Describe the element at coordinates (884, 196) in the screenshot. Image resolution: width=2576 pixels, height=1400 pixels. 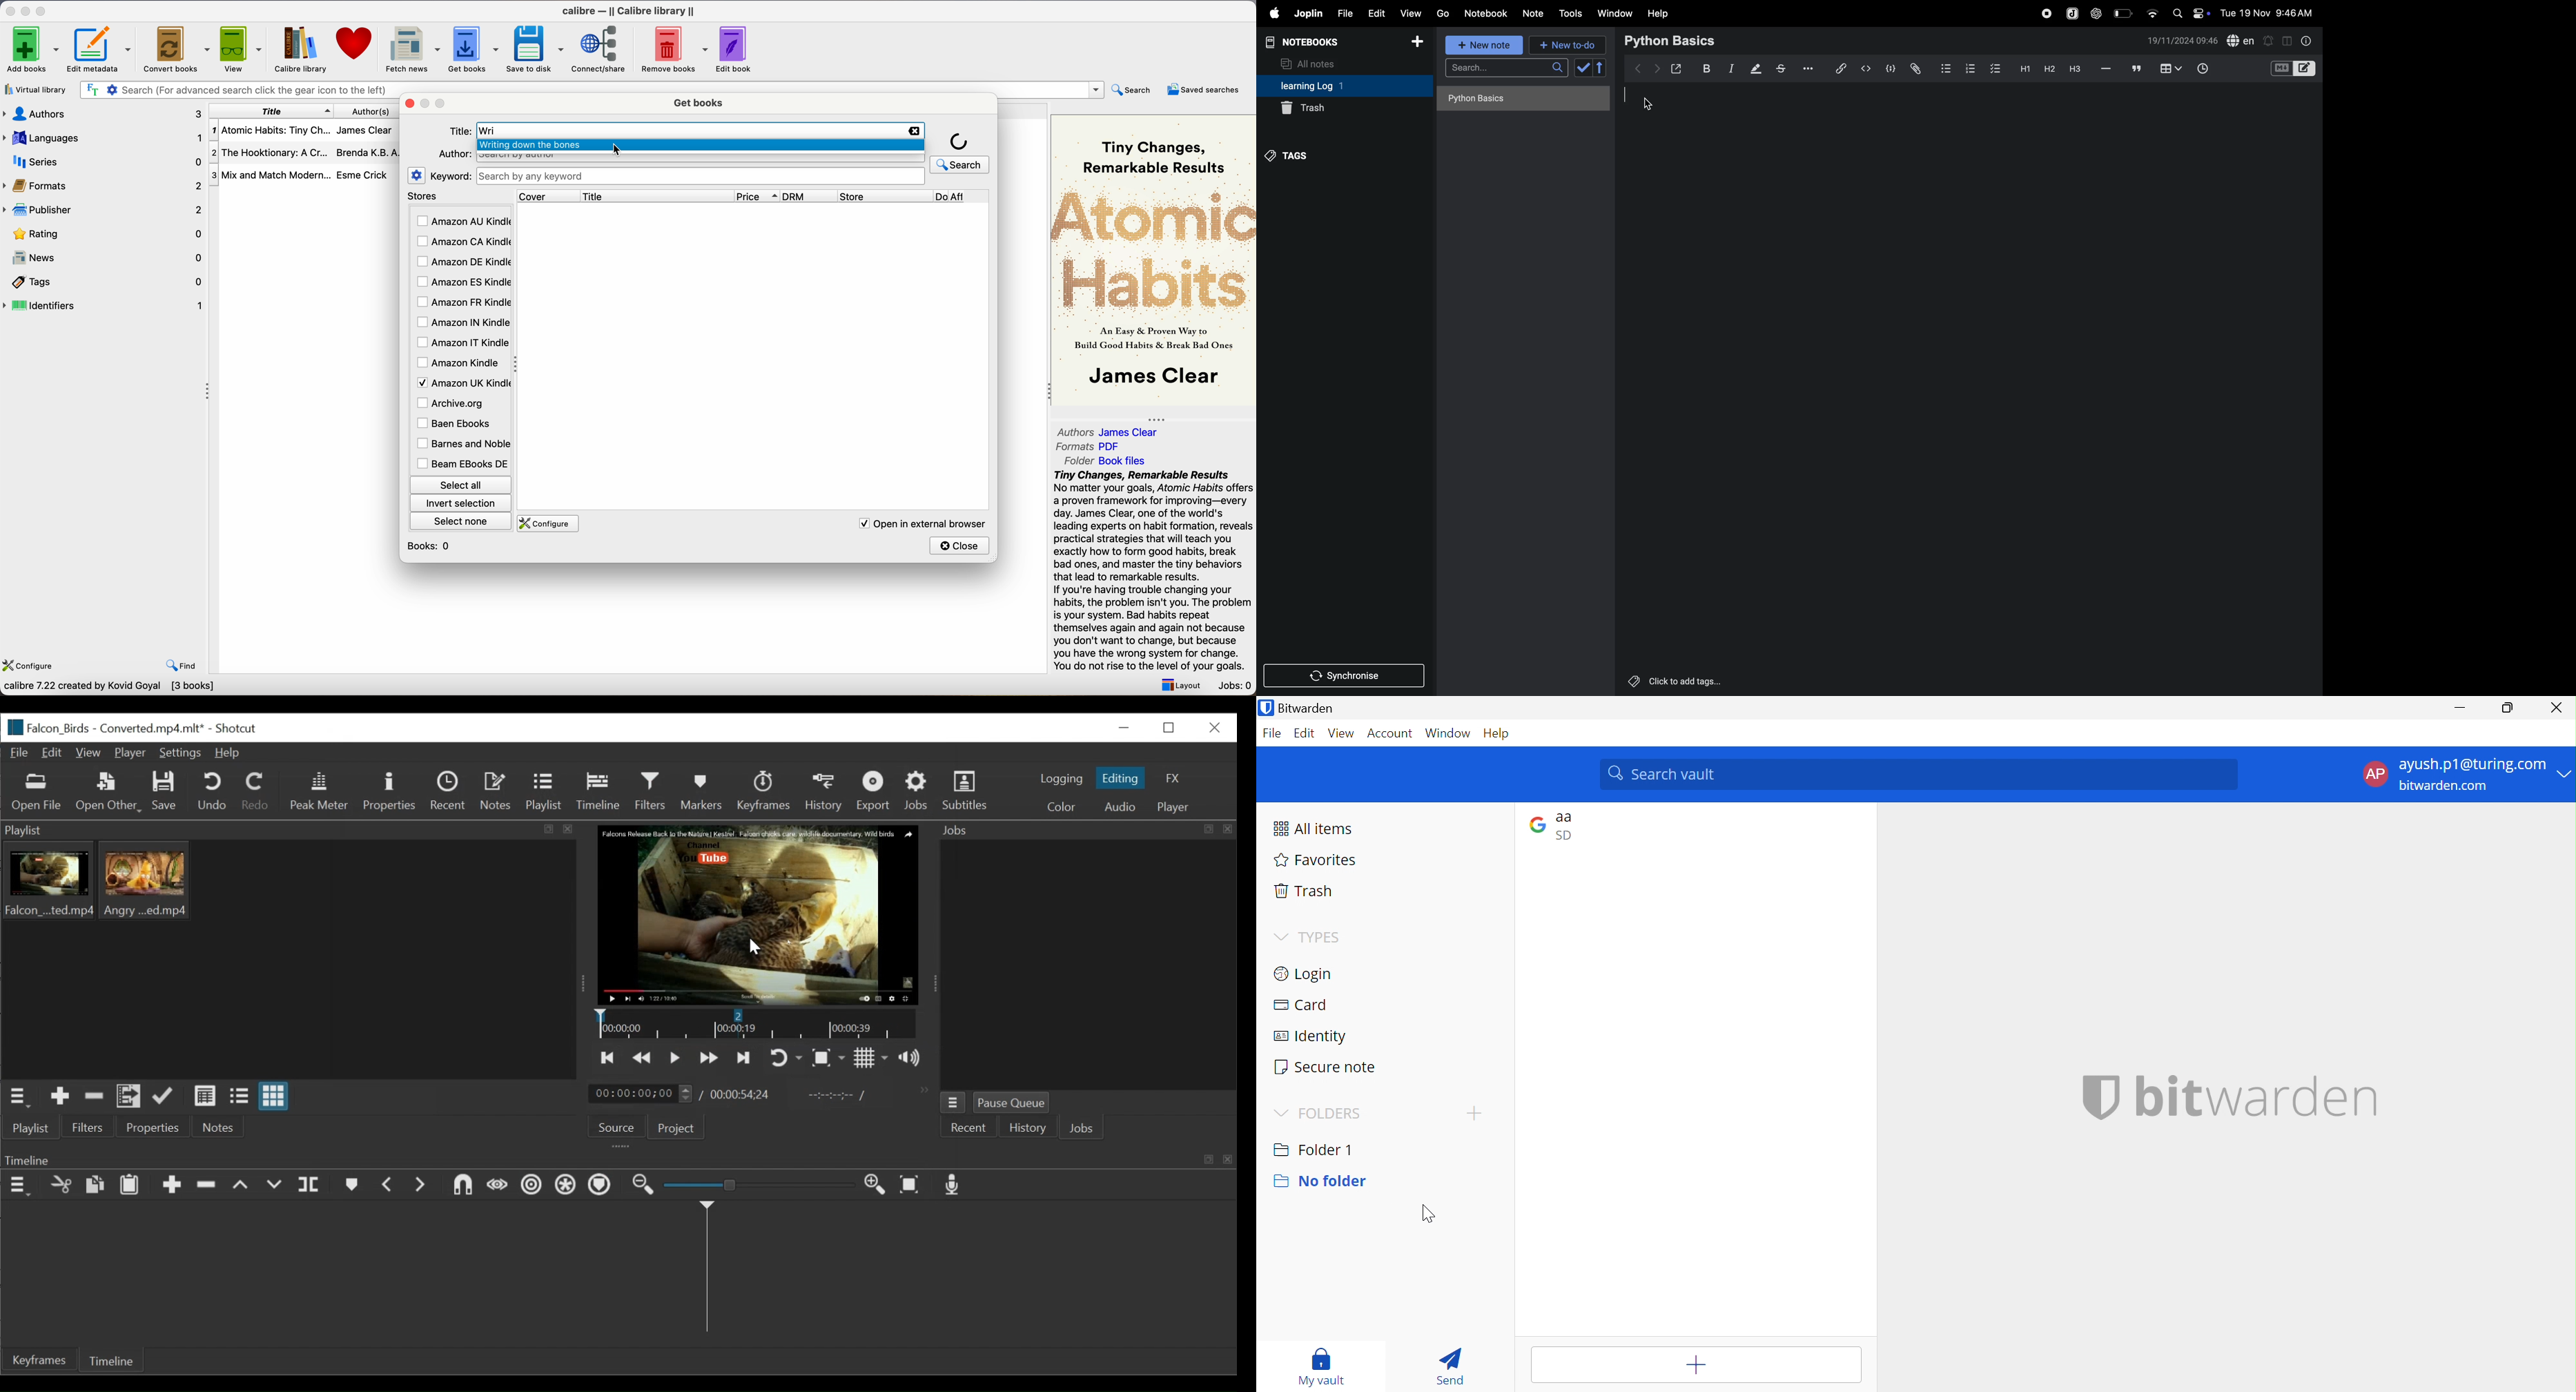
I see `store` at that location.